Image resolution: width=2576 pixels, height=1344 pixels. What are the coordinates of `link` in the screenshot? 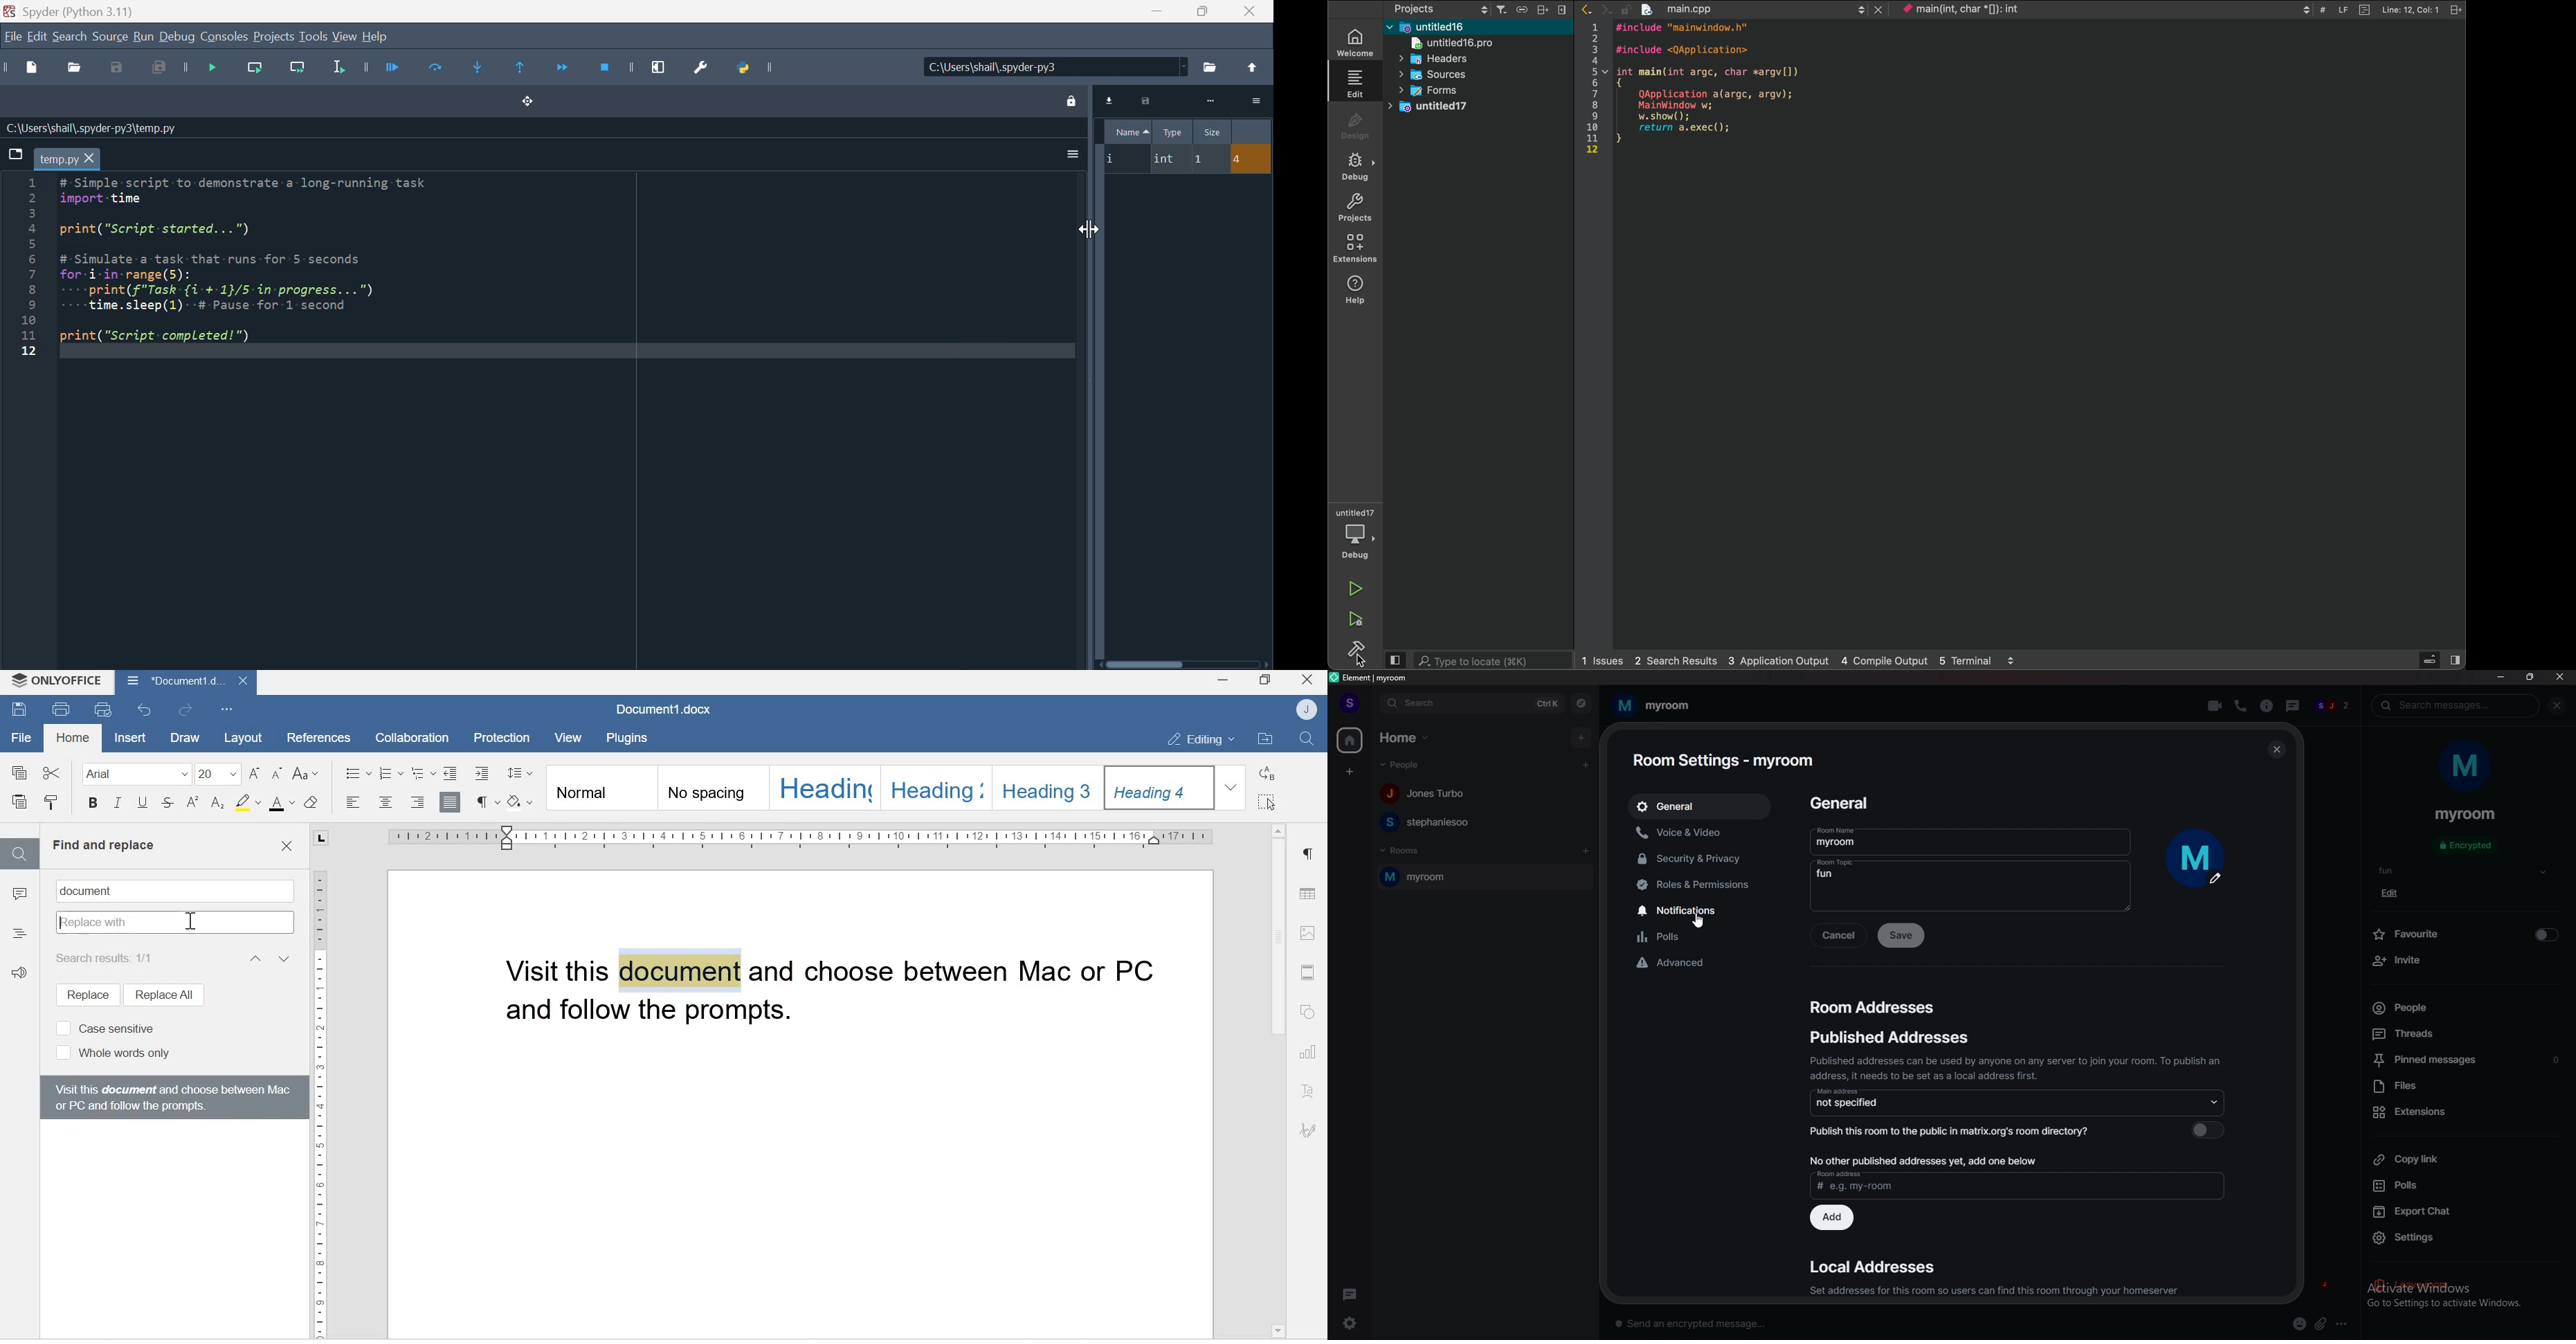 It's located at (1525, 9).